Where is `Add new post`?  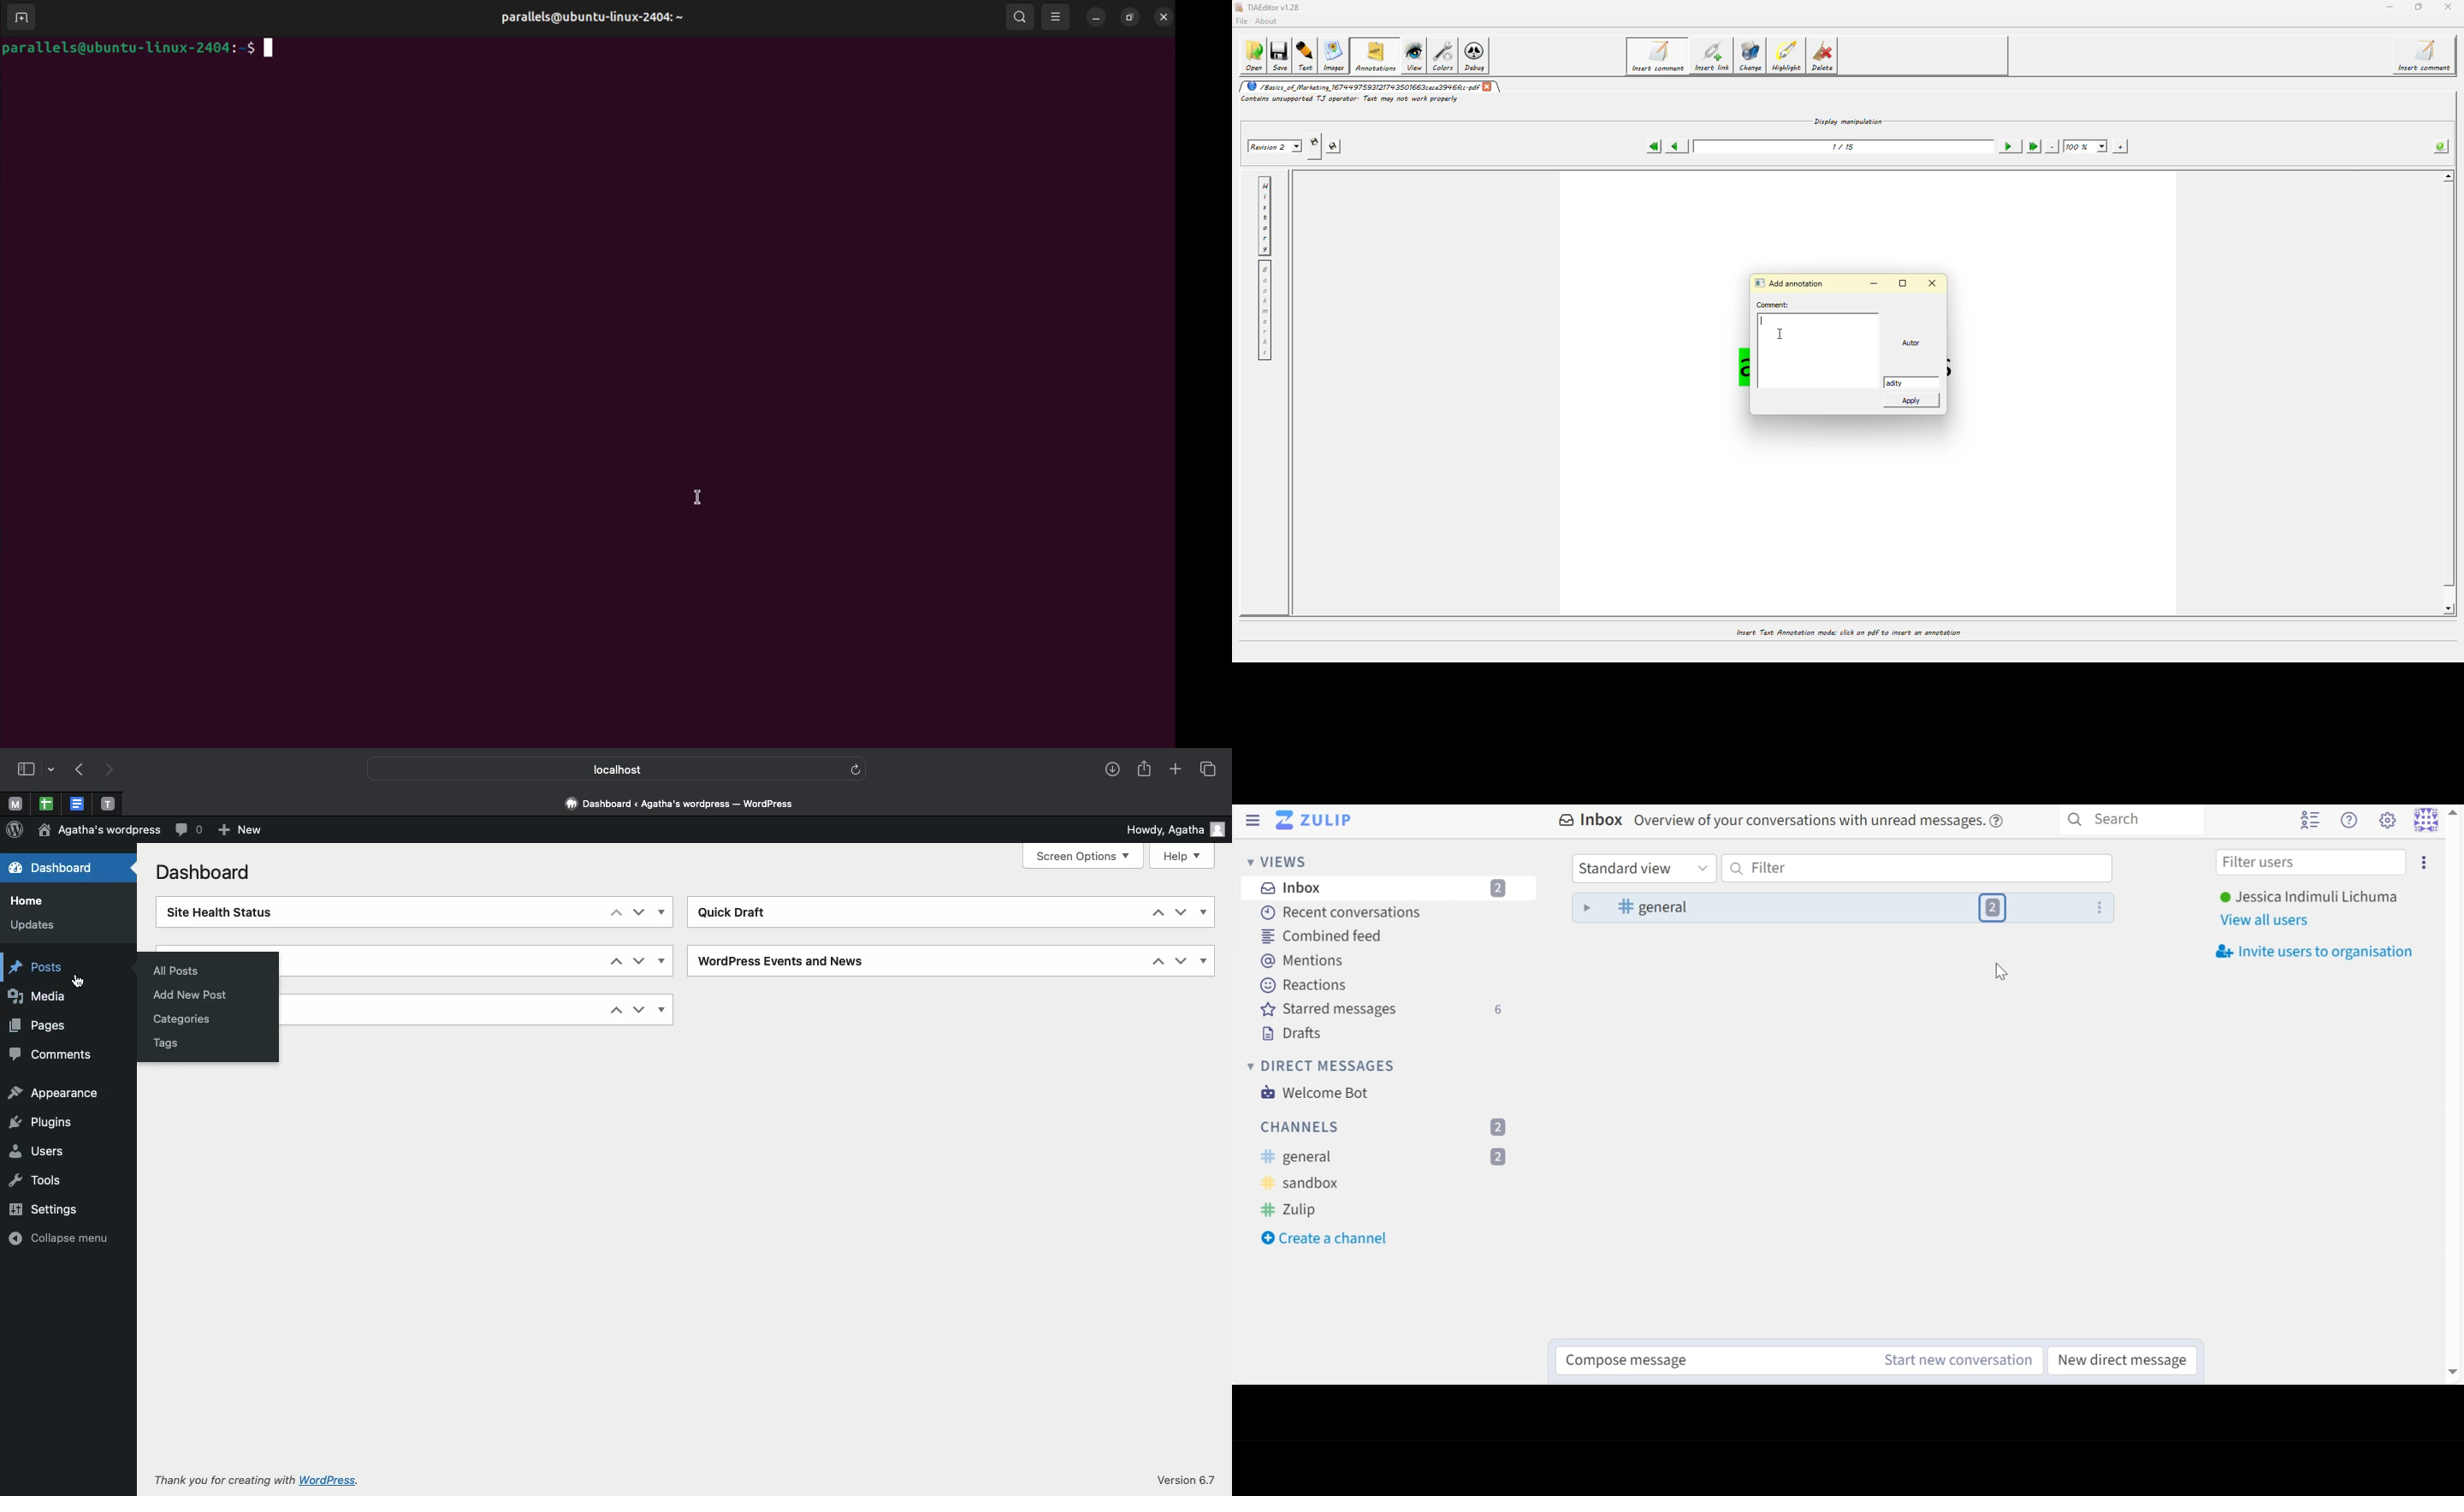 Add new post is located at coordinates (198, 994).